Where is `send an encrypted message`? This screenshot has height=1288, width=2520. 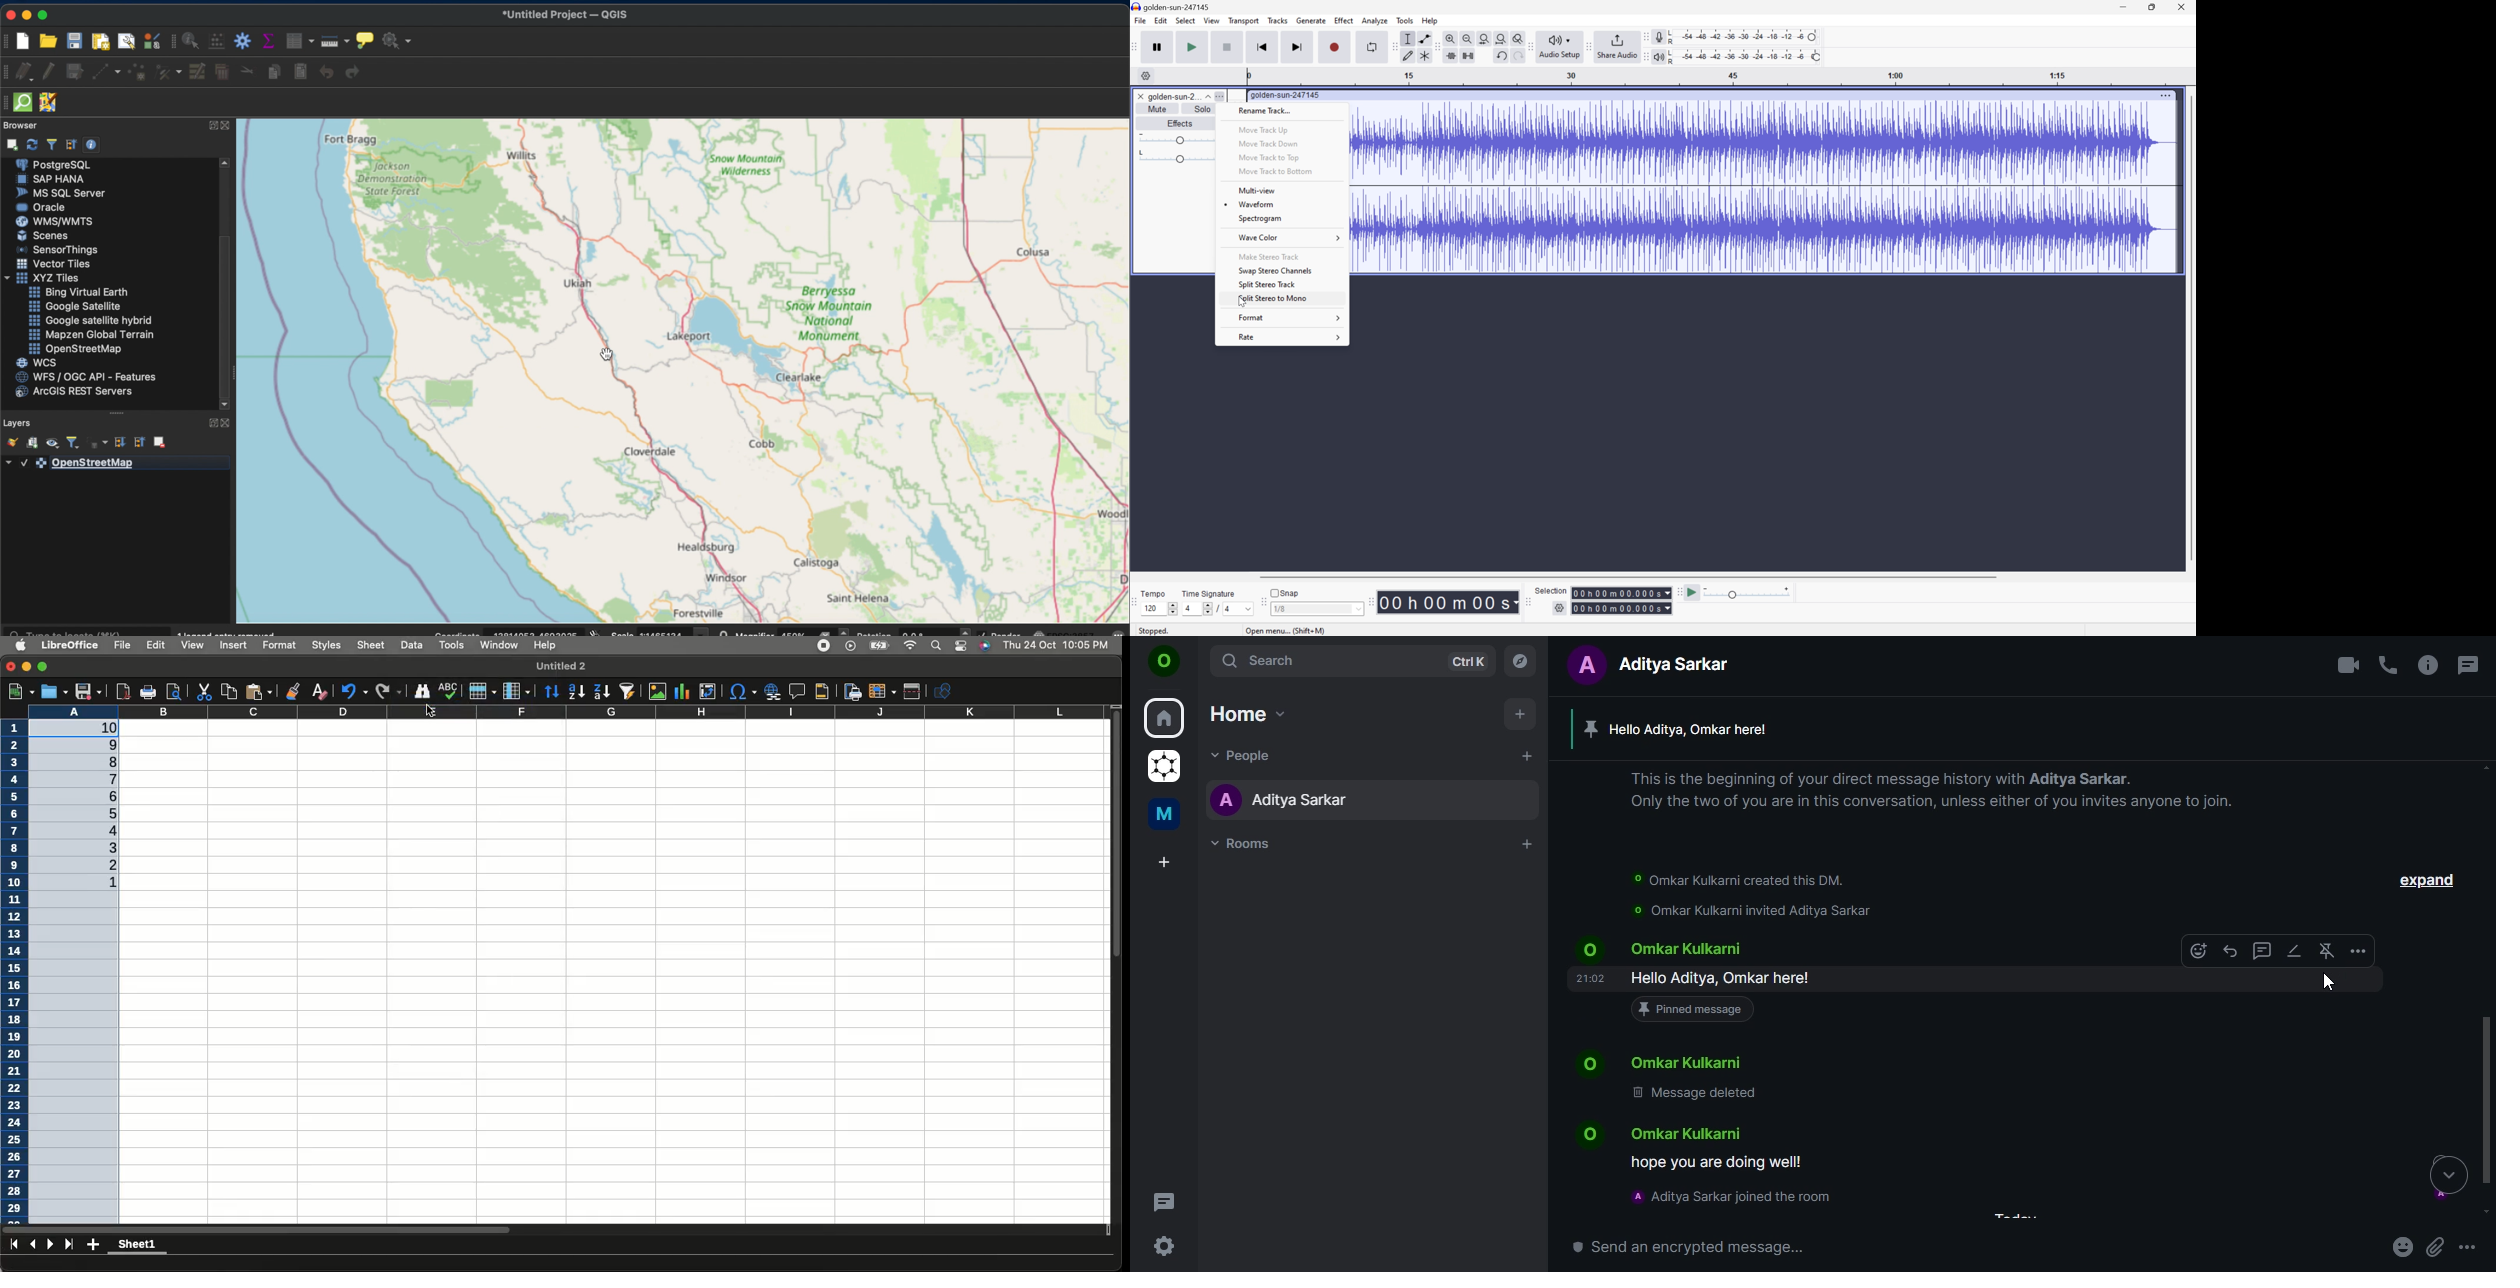 send an encrypted message is located at coordinates (1728, 1248).